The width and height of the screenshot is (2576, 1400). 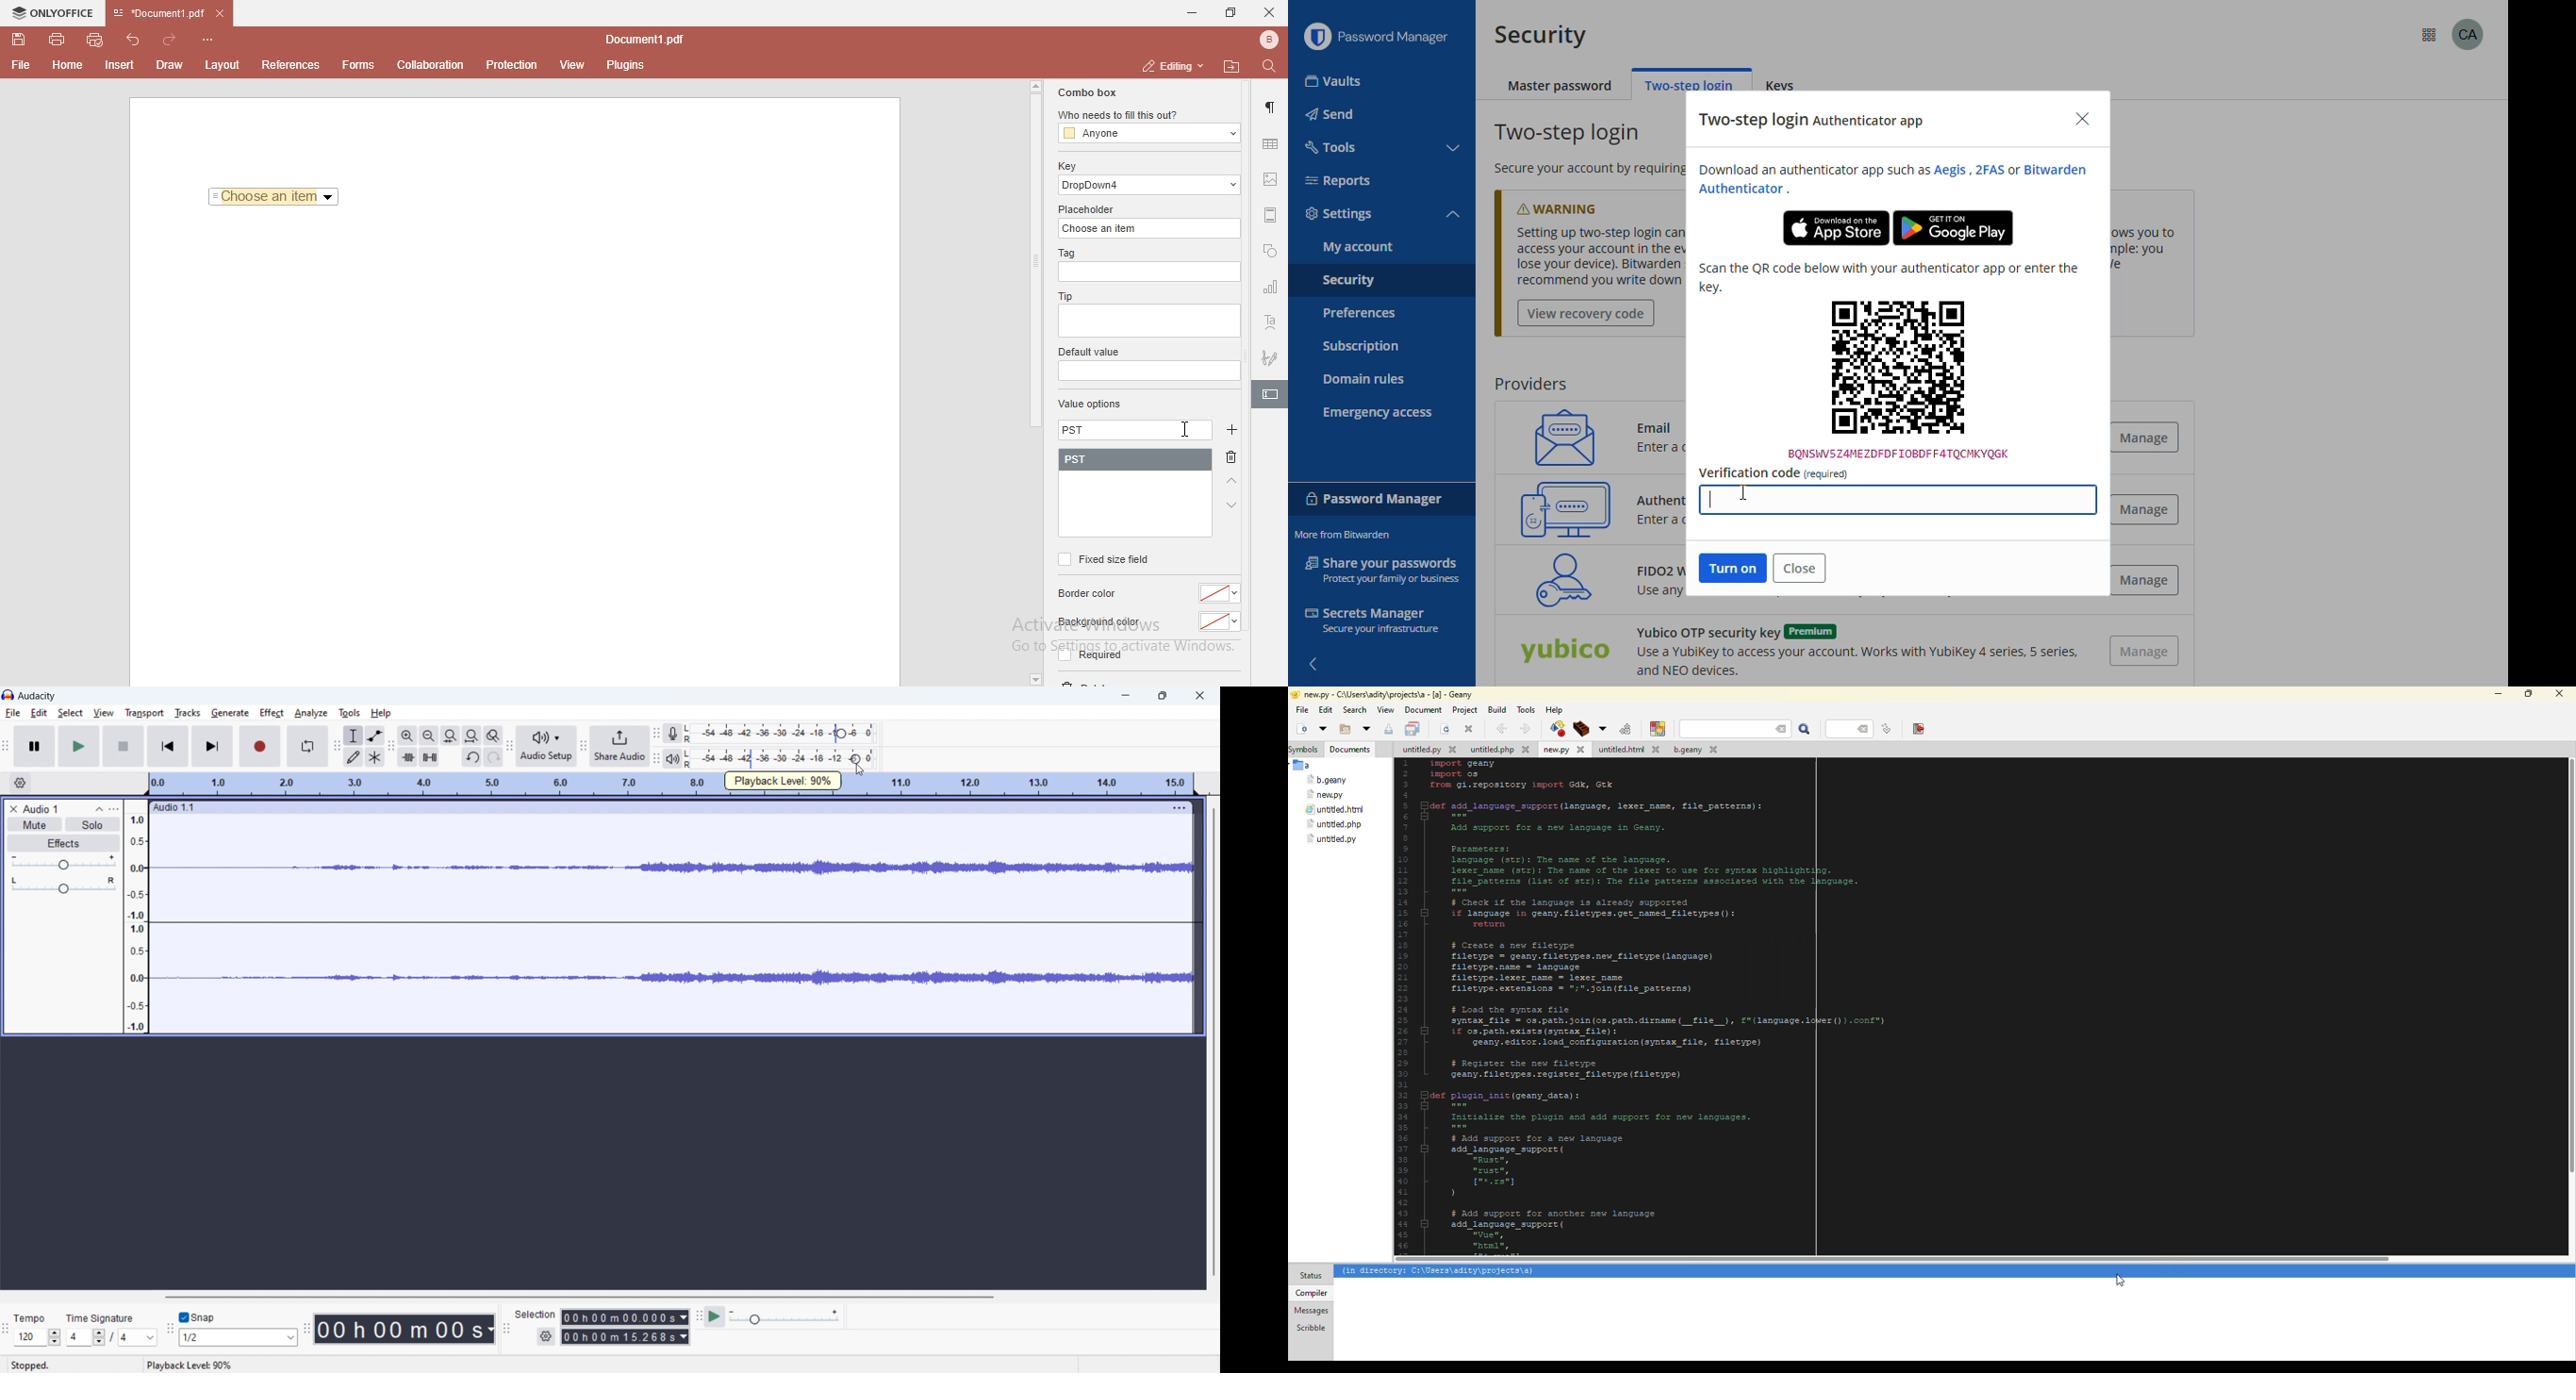 What do you see at coordinates (198, 1318) in the screenshot?
I see `toggle snap` at bounding box center [198, 1318].